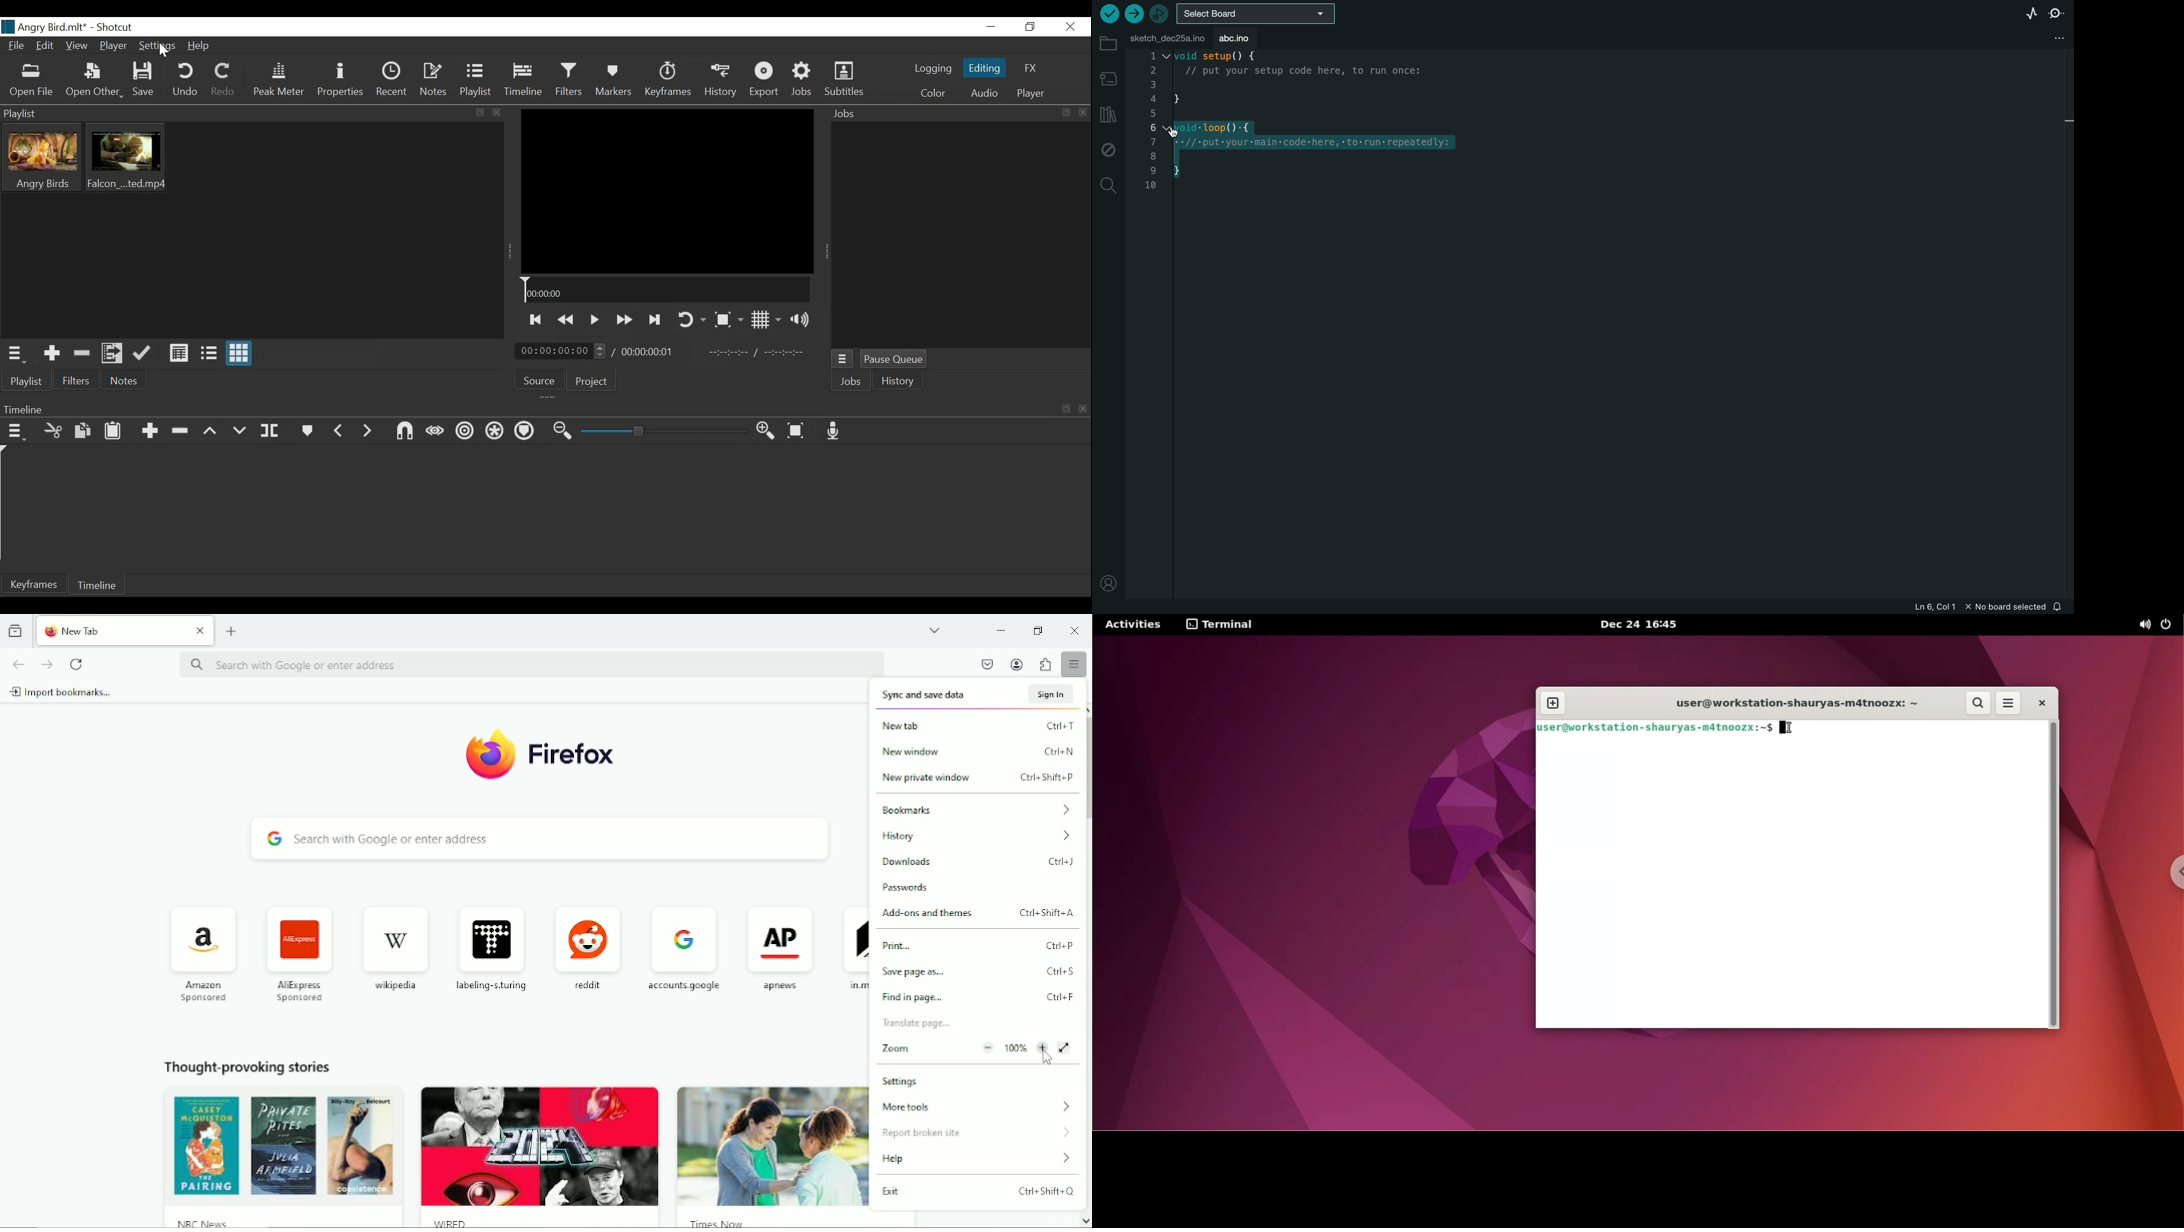 The width and height of the screenshot is (2184, 1232). I want to click on Ripple, so click(463, 431).